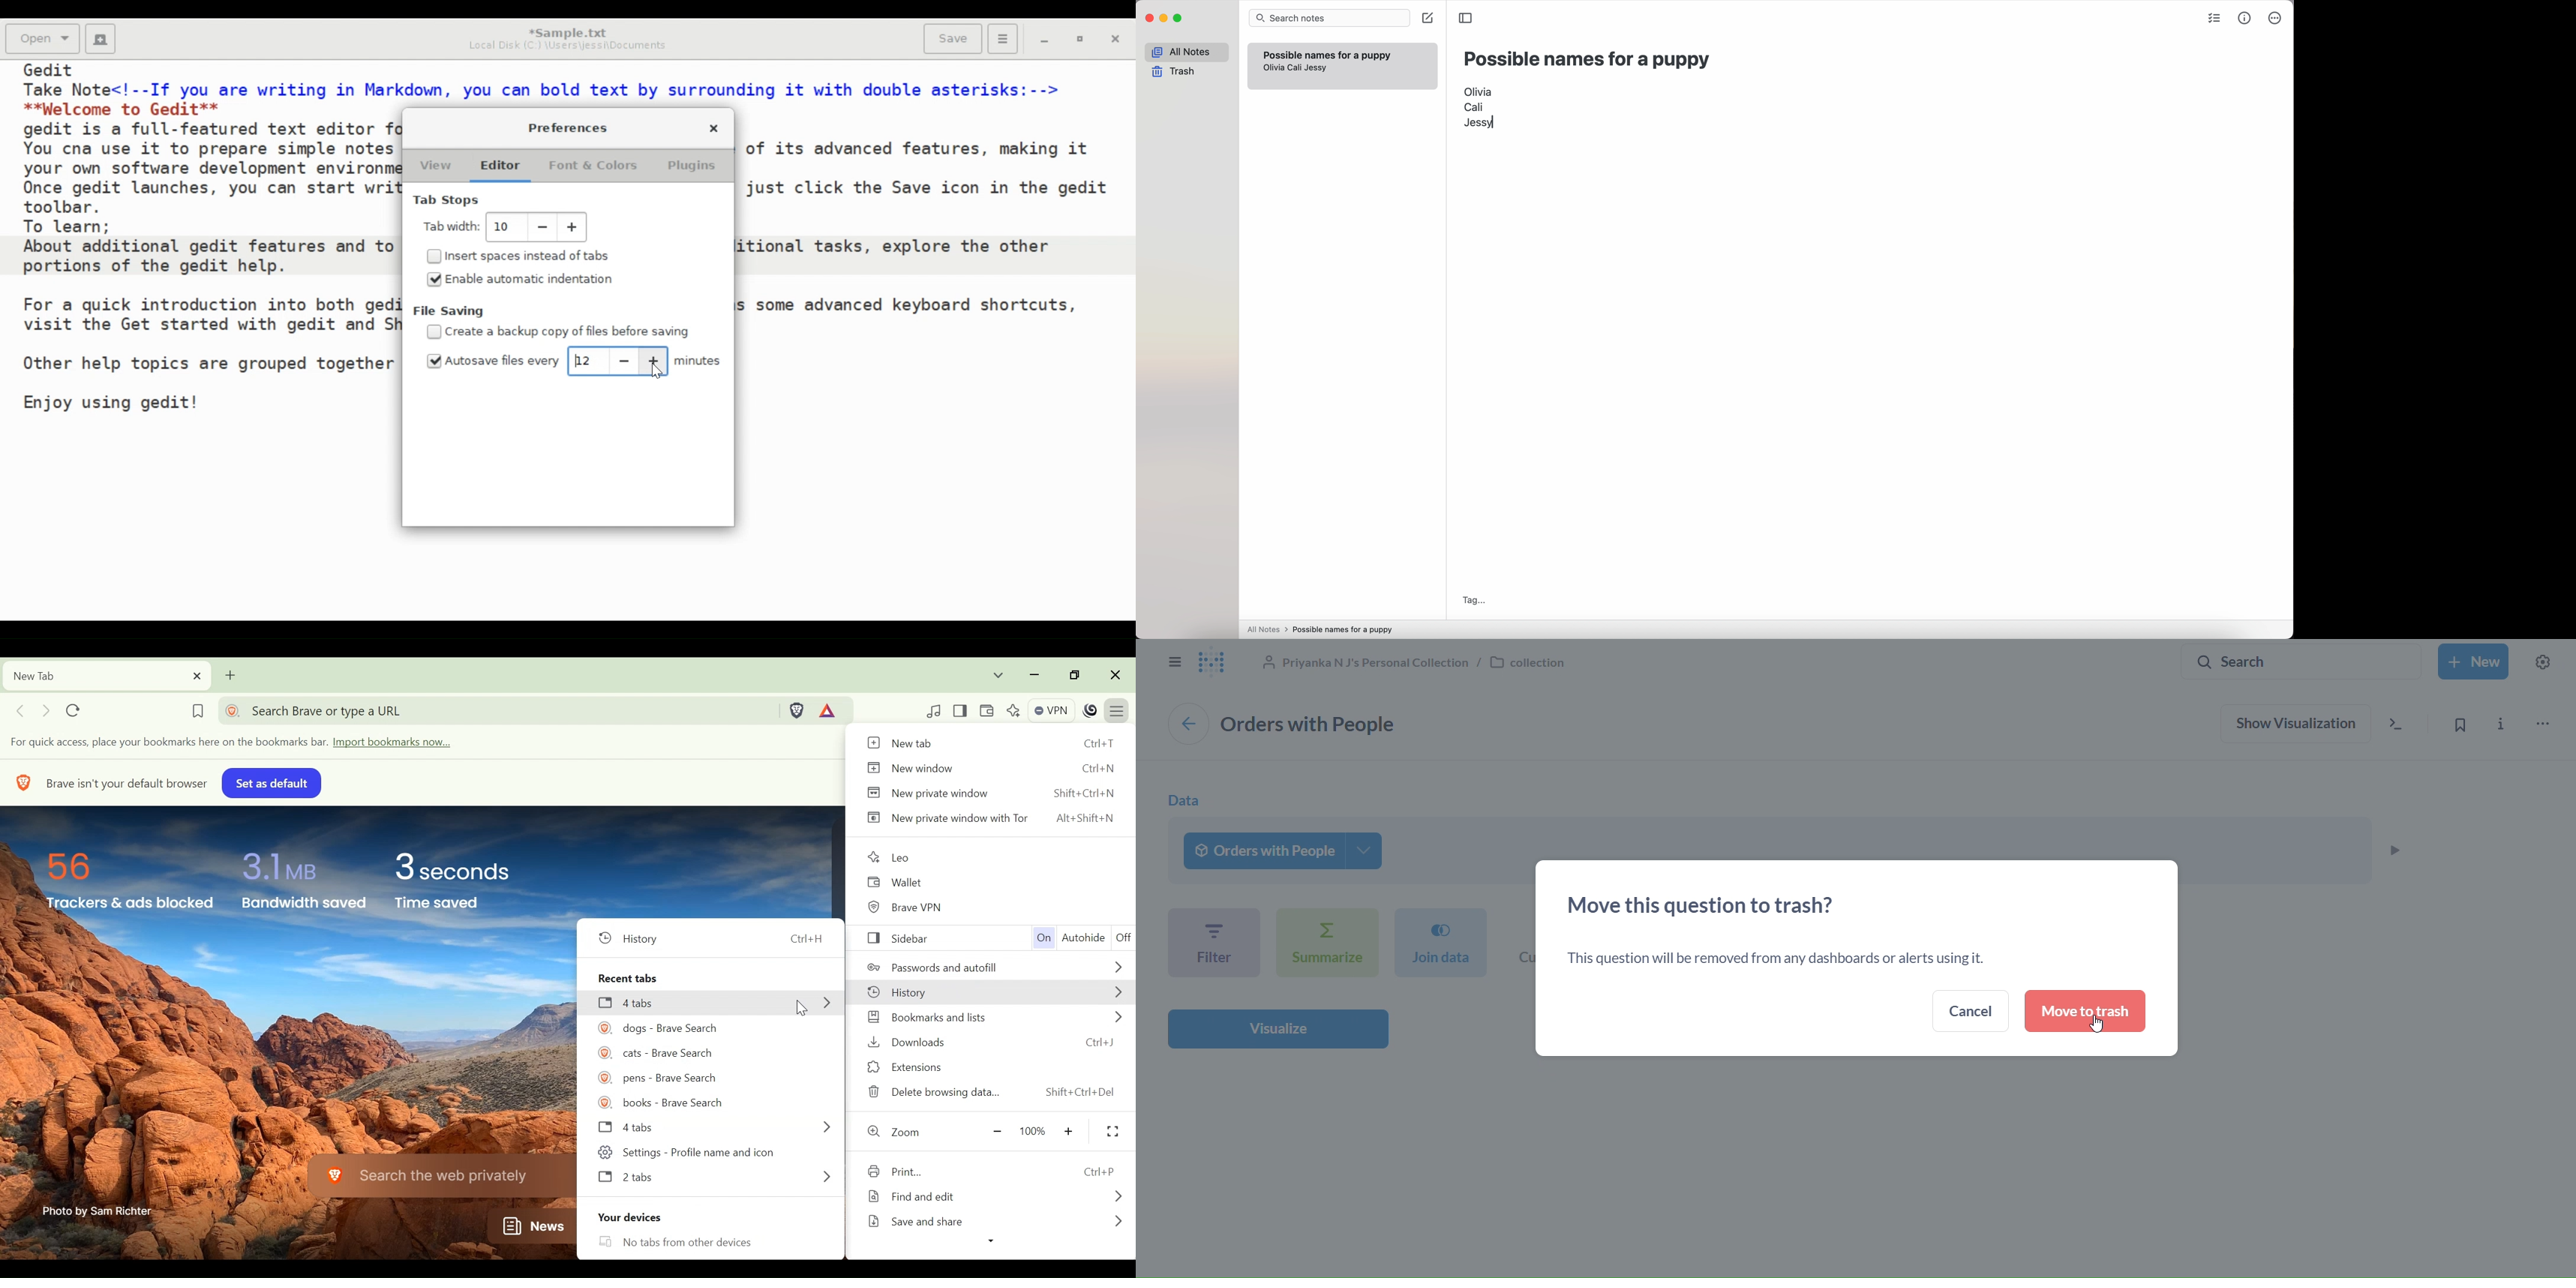  What do you see at coordinates (2214, 19) in the screenshot?
I see `check list` at bounding box center [2214, 19].